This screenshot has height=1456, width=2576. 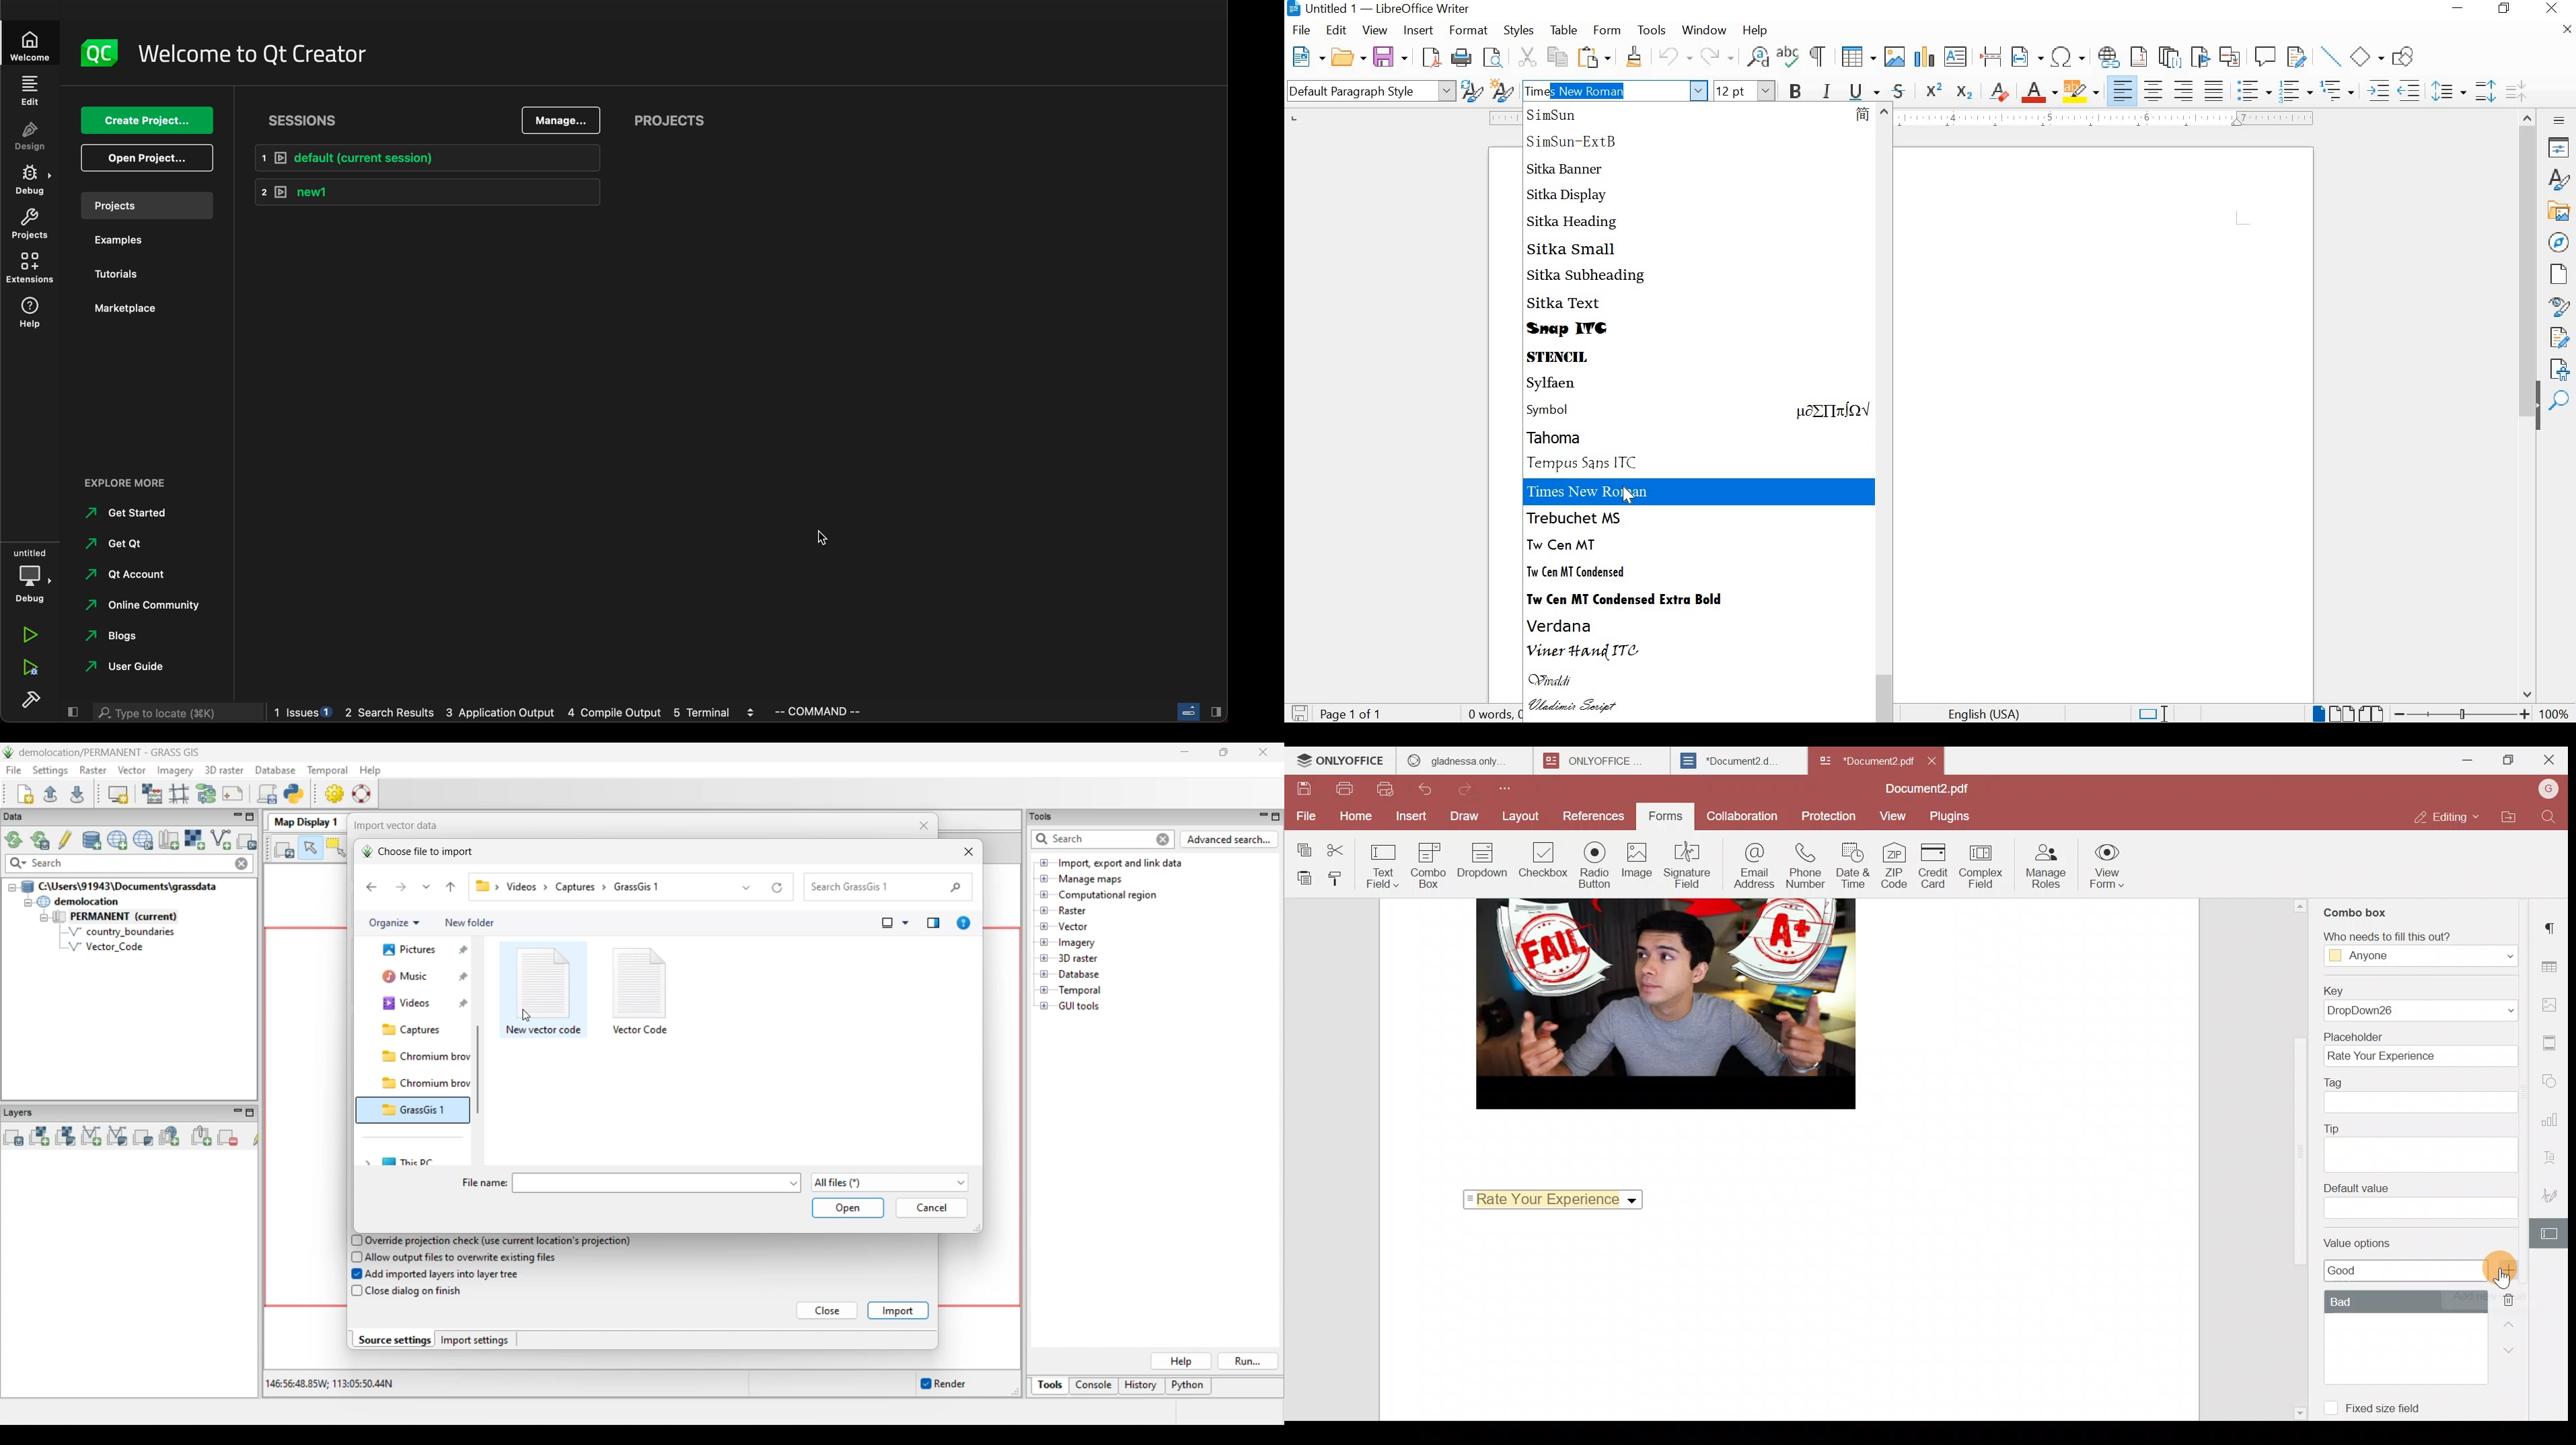 What do you see at coordinates (2561, 367) in the screenshot?
I see `ACCESSIBILITY CHECK` at bounding box center [2561, 367].